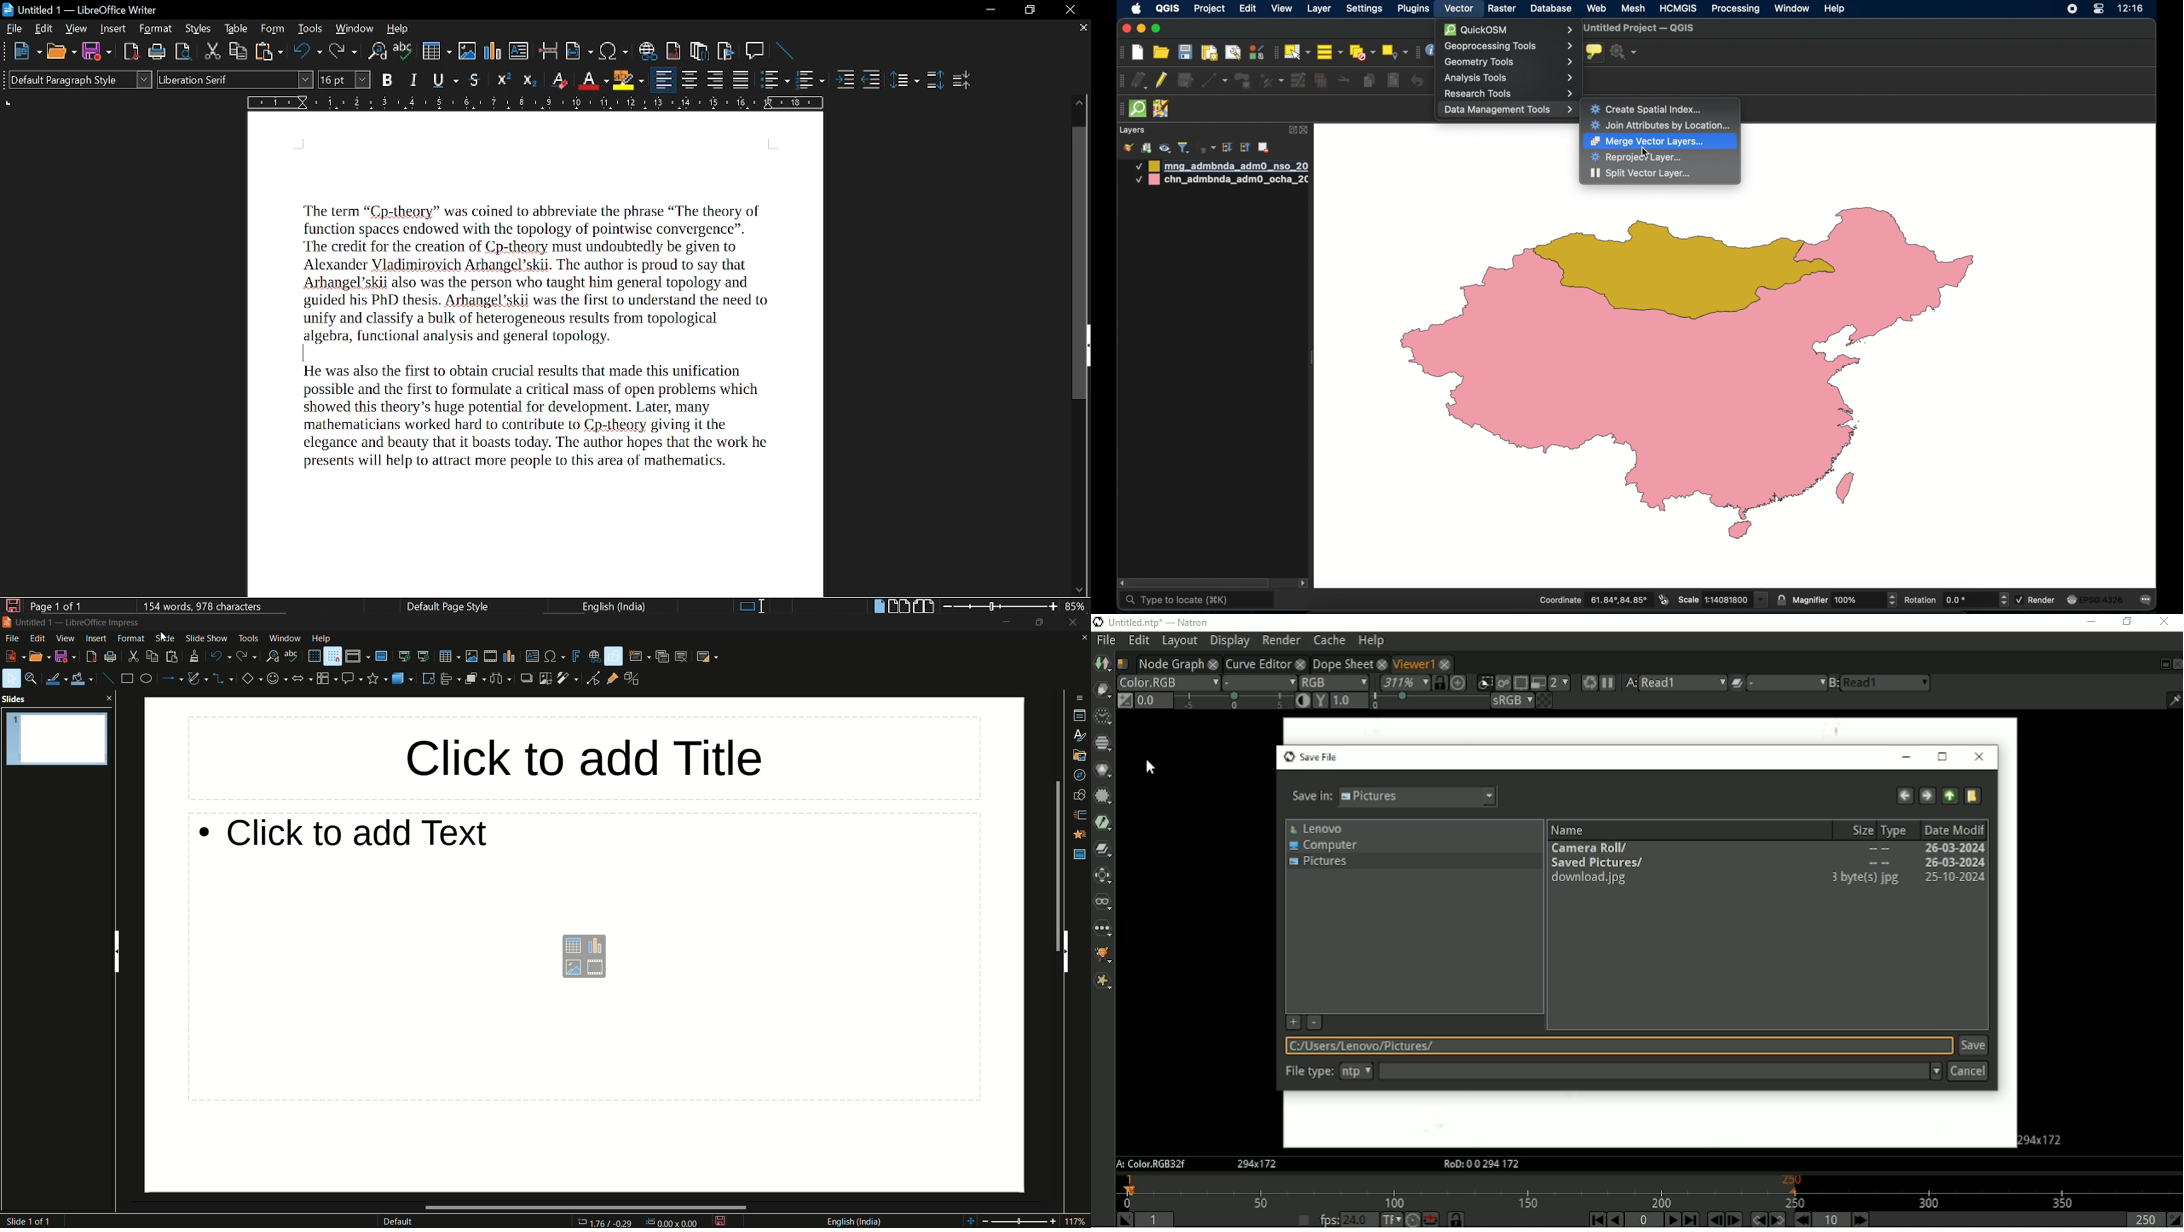  What do you see at coordinates (235, 80) in the screenshot?
I see `Text style` at bounding box center [235, 80].